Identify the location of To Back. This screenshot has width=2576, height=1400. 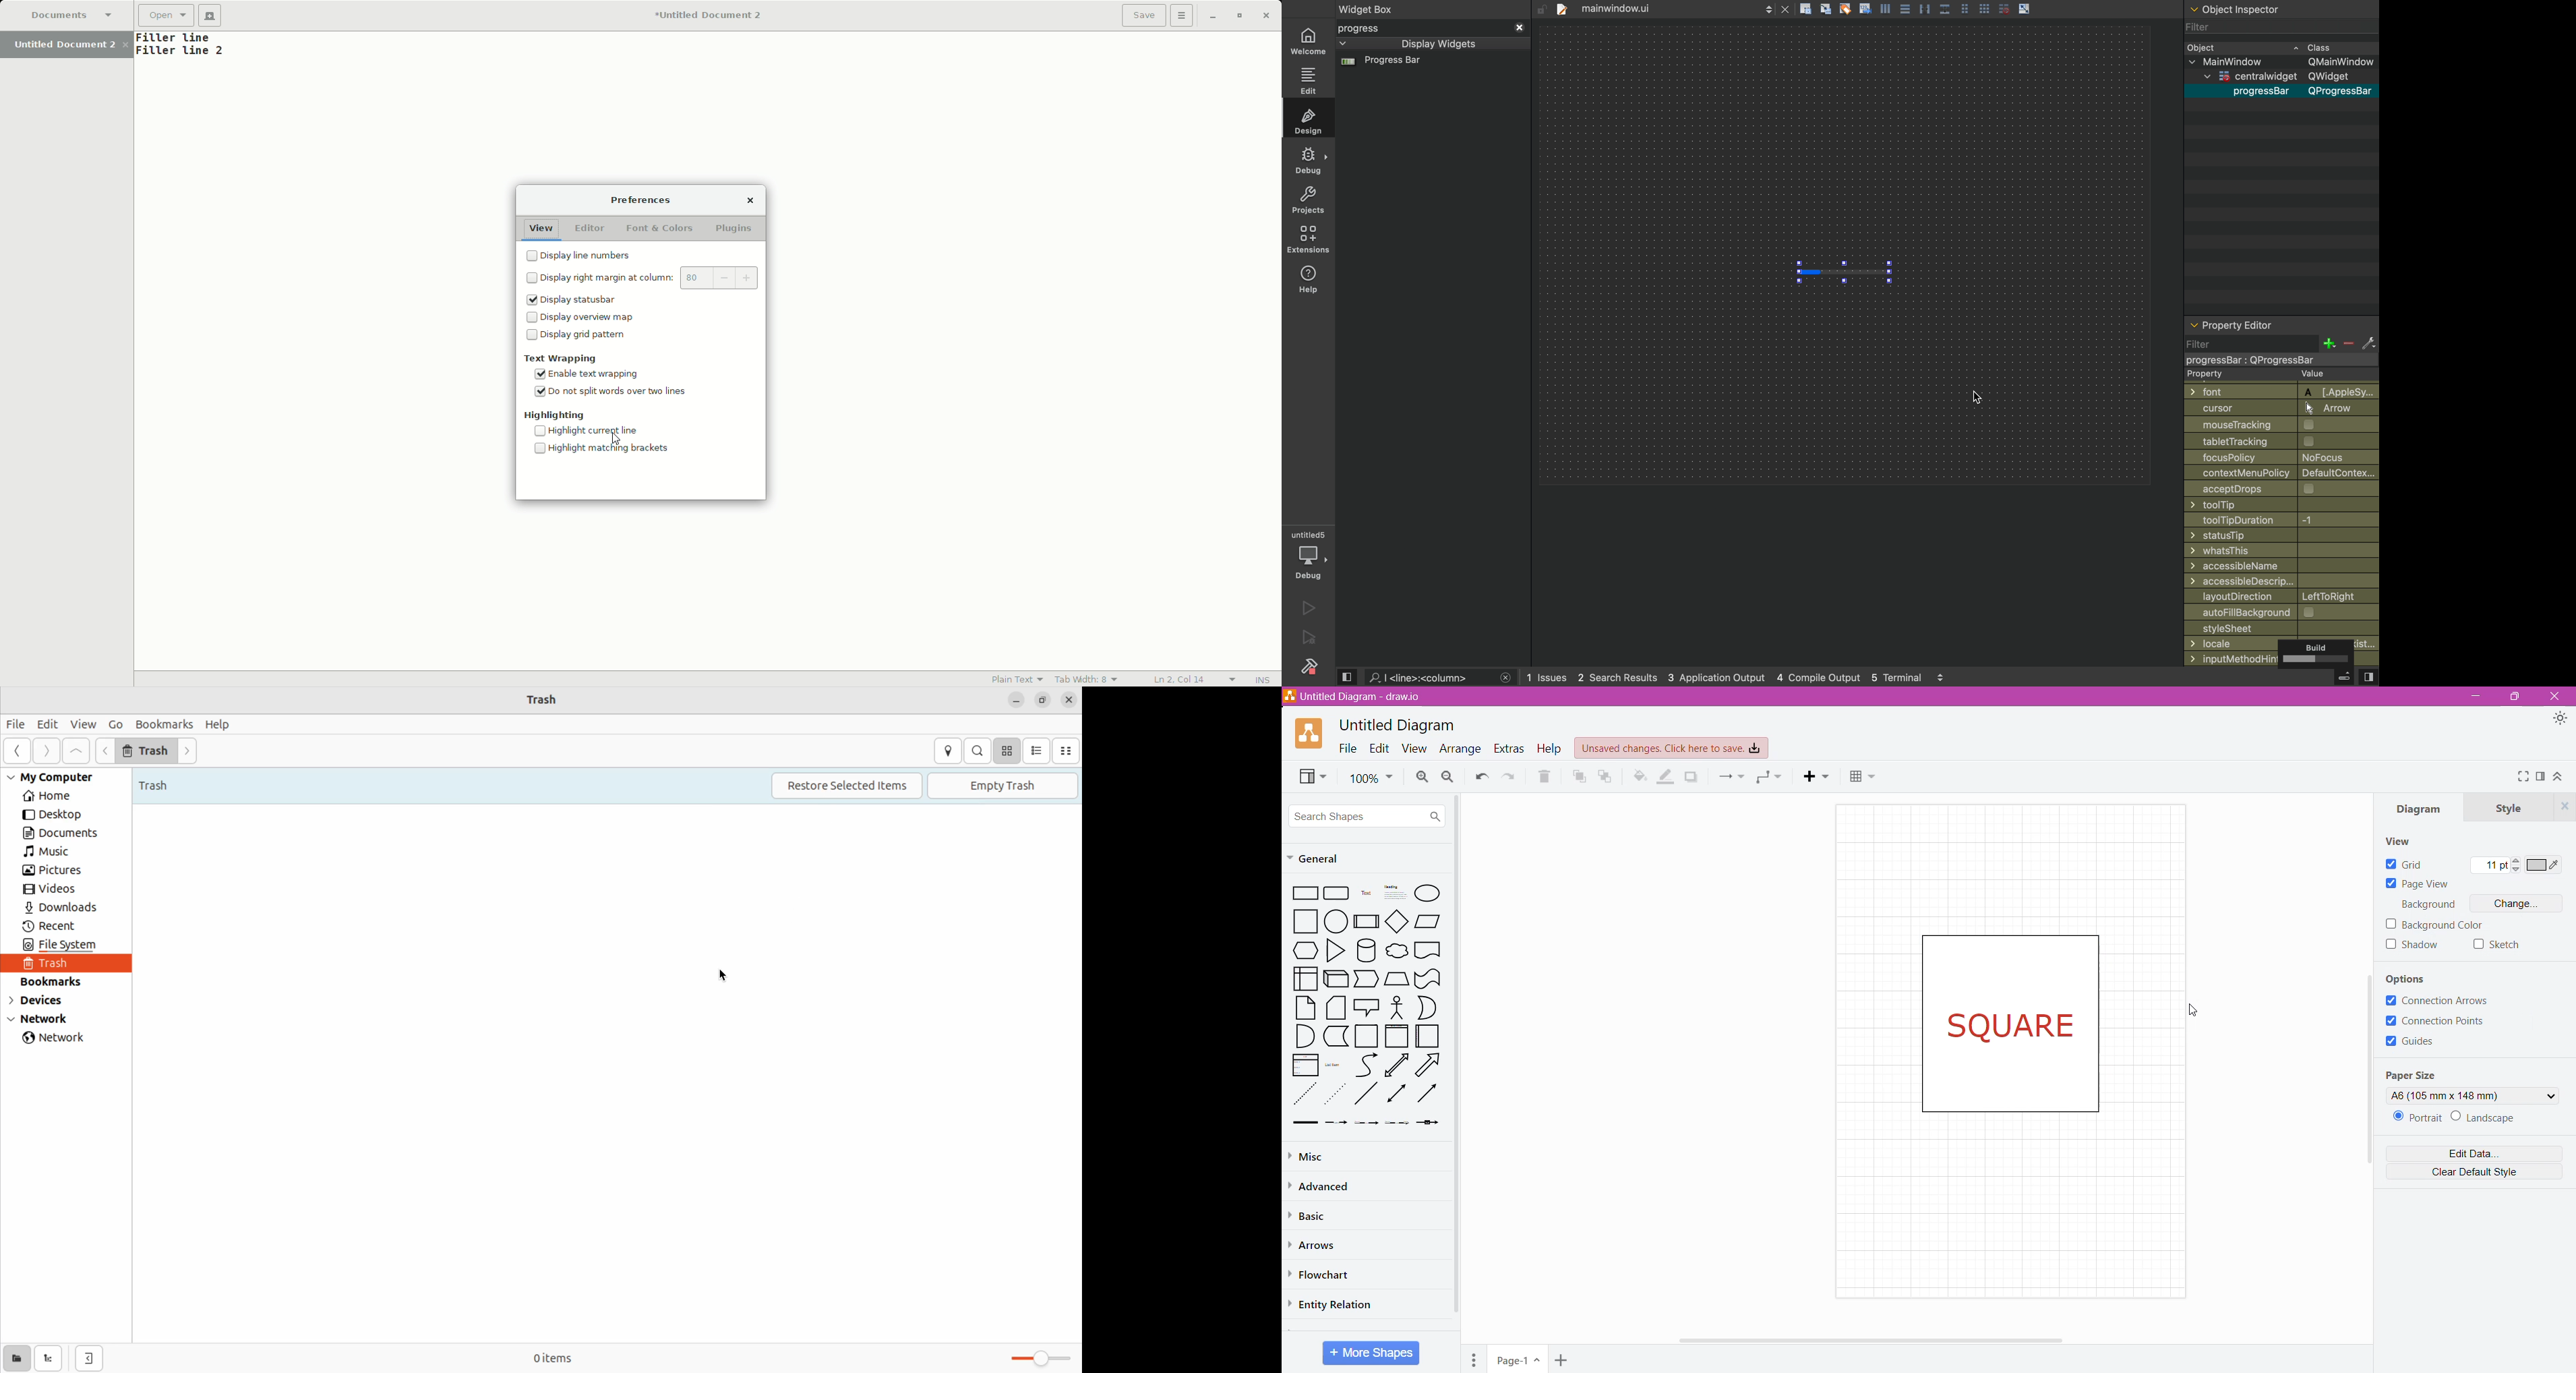
(1608, 777).